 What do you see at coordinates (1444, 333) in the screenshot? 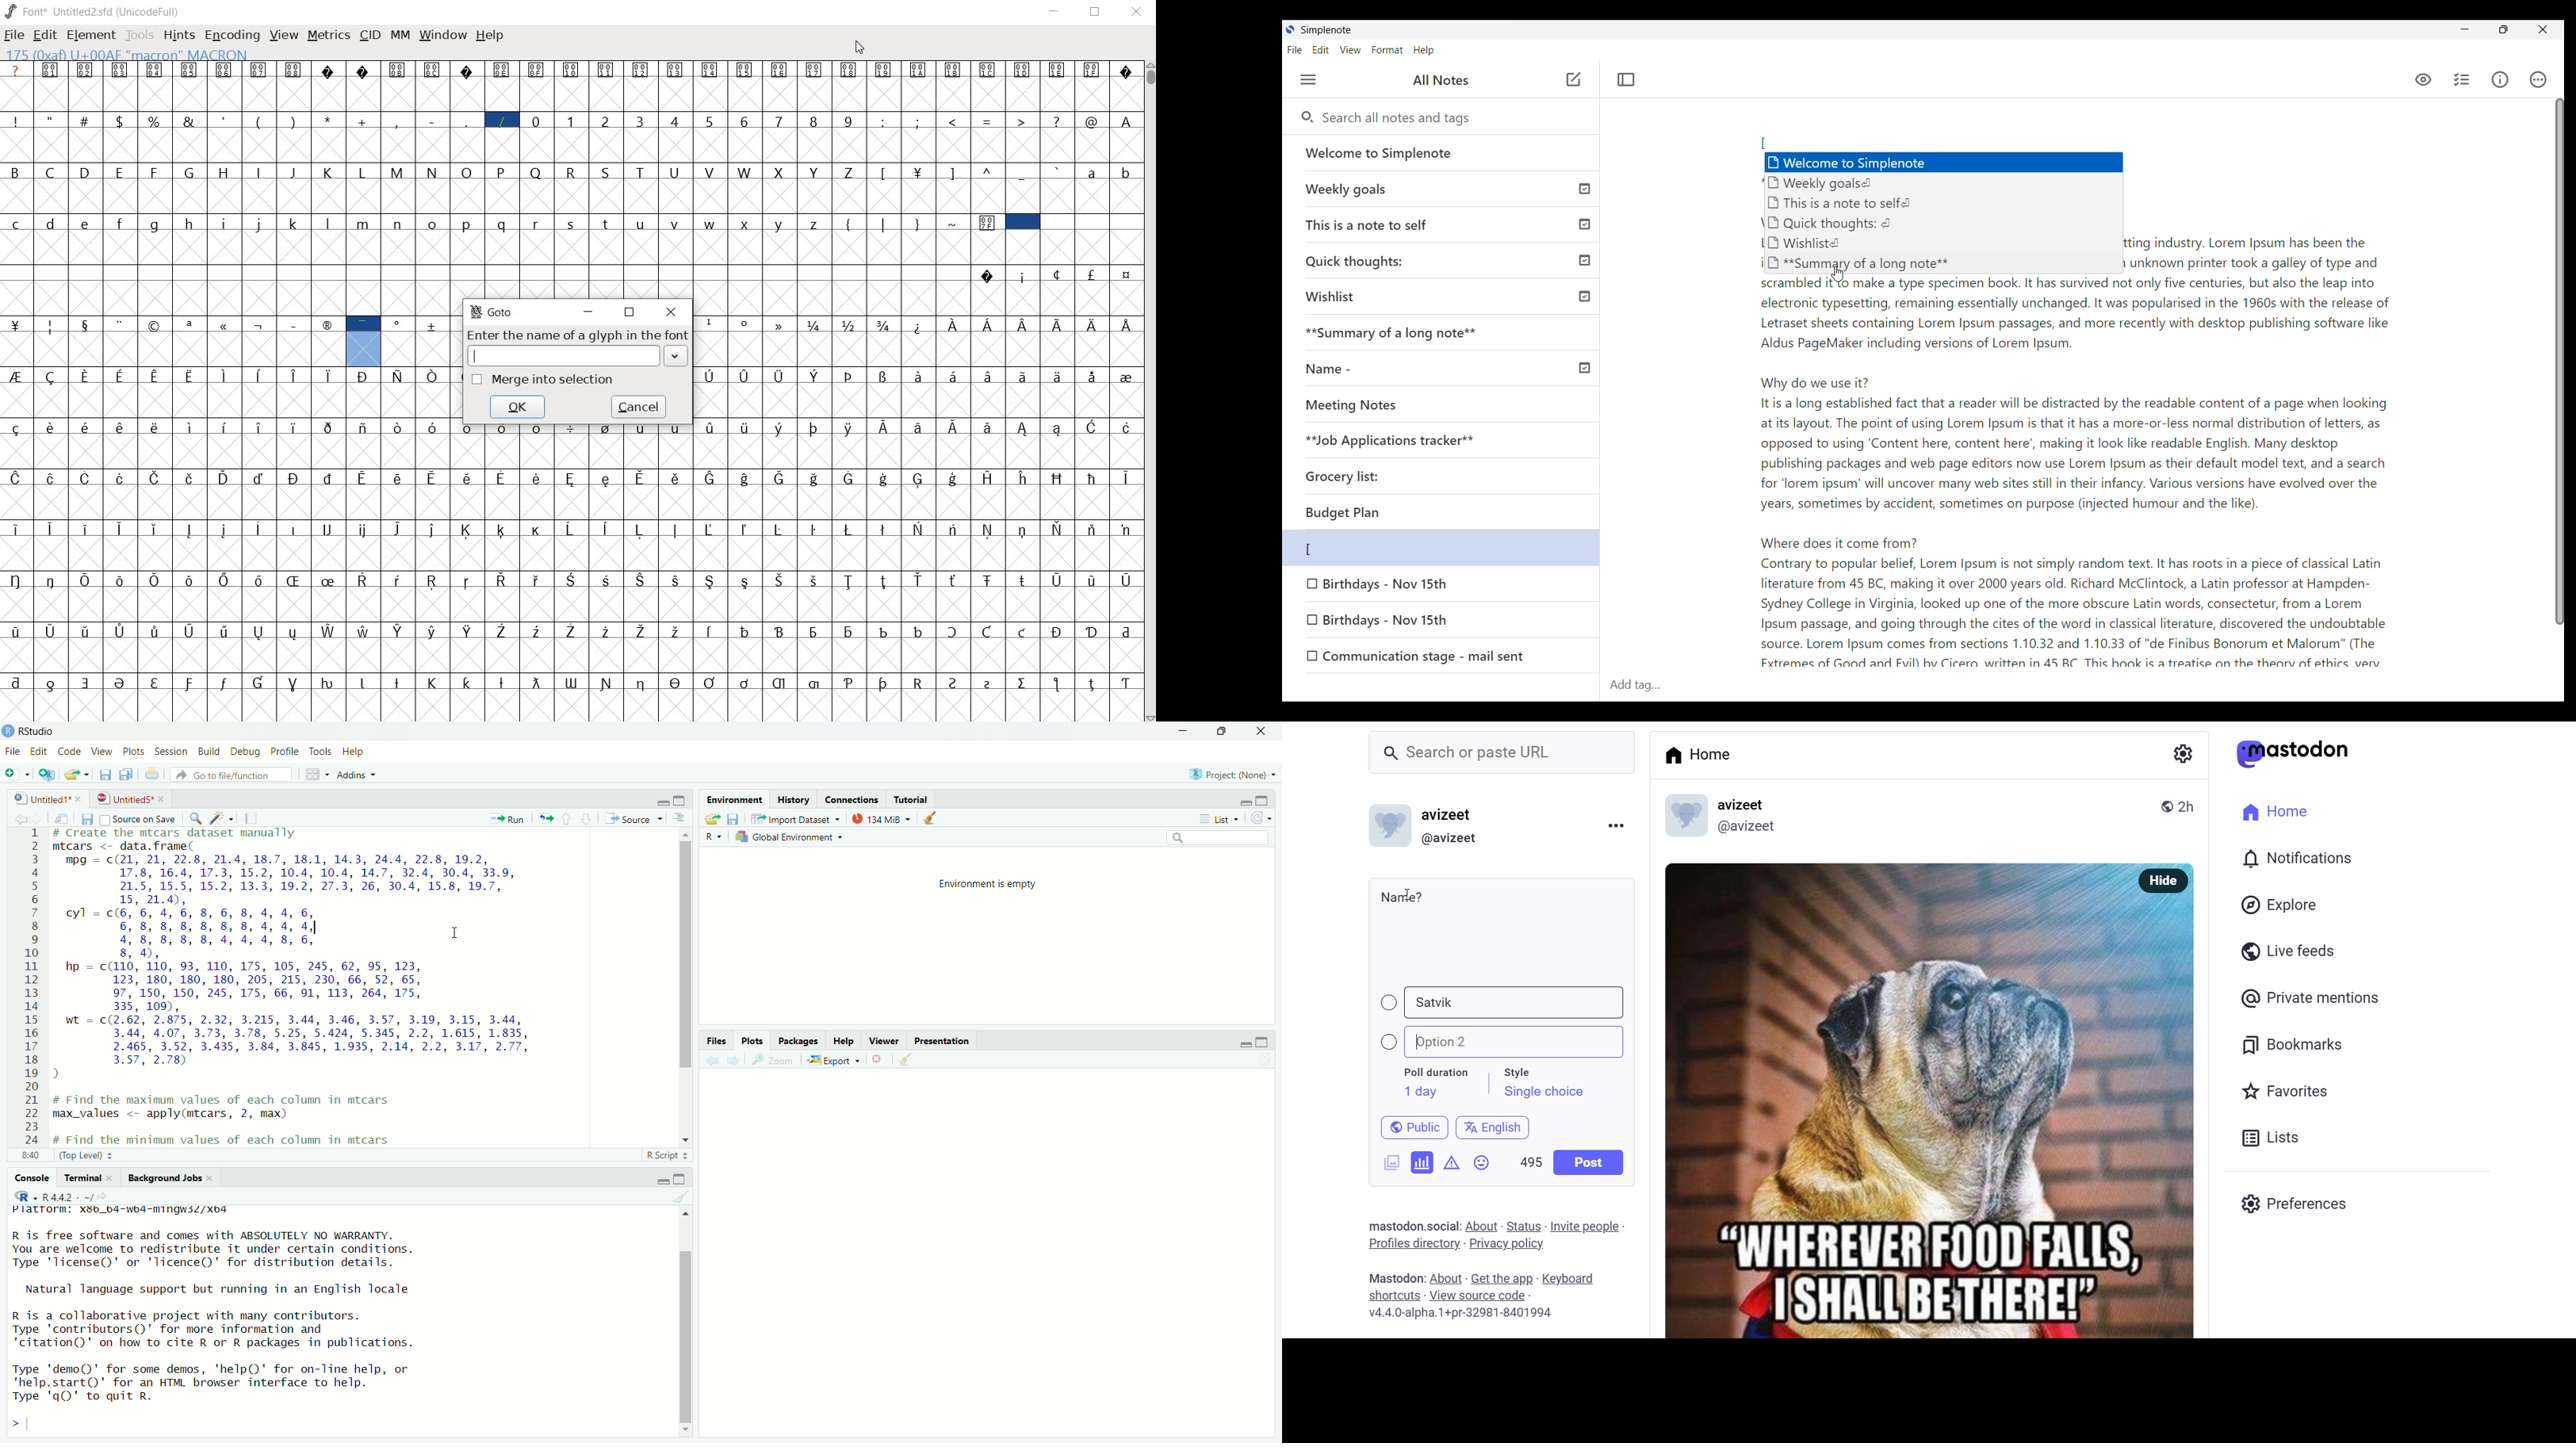
I see `Summary of a long note` at bounding box center [1444, 333].